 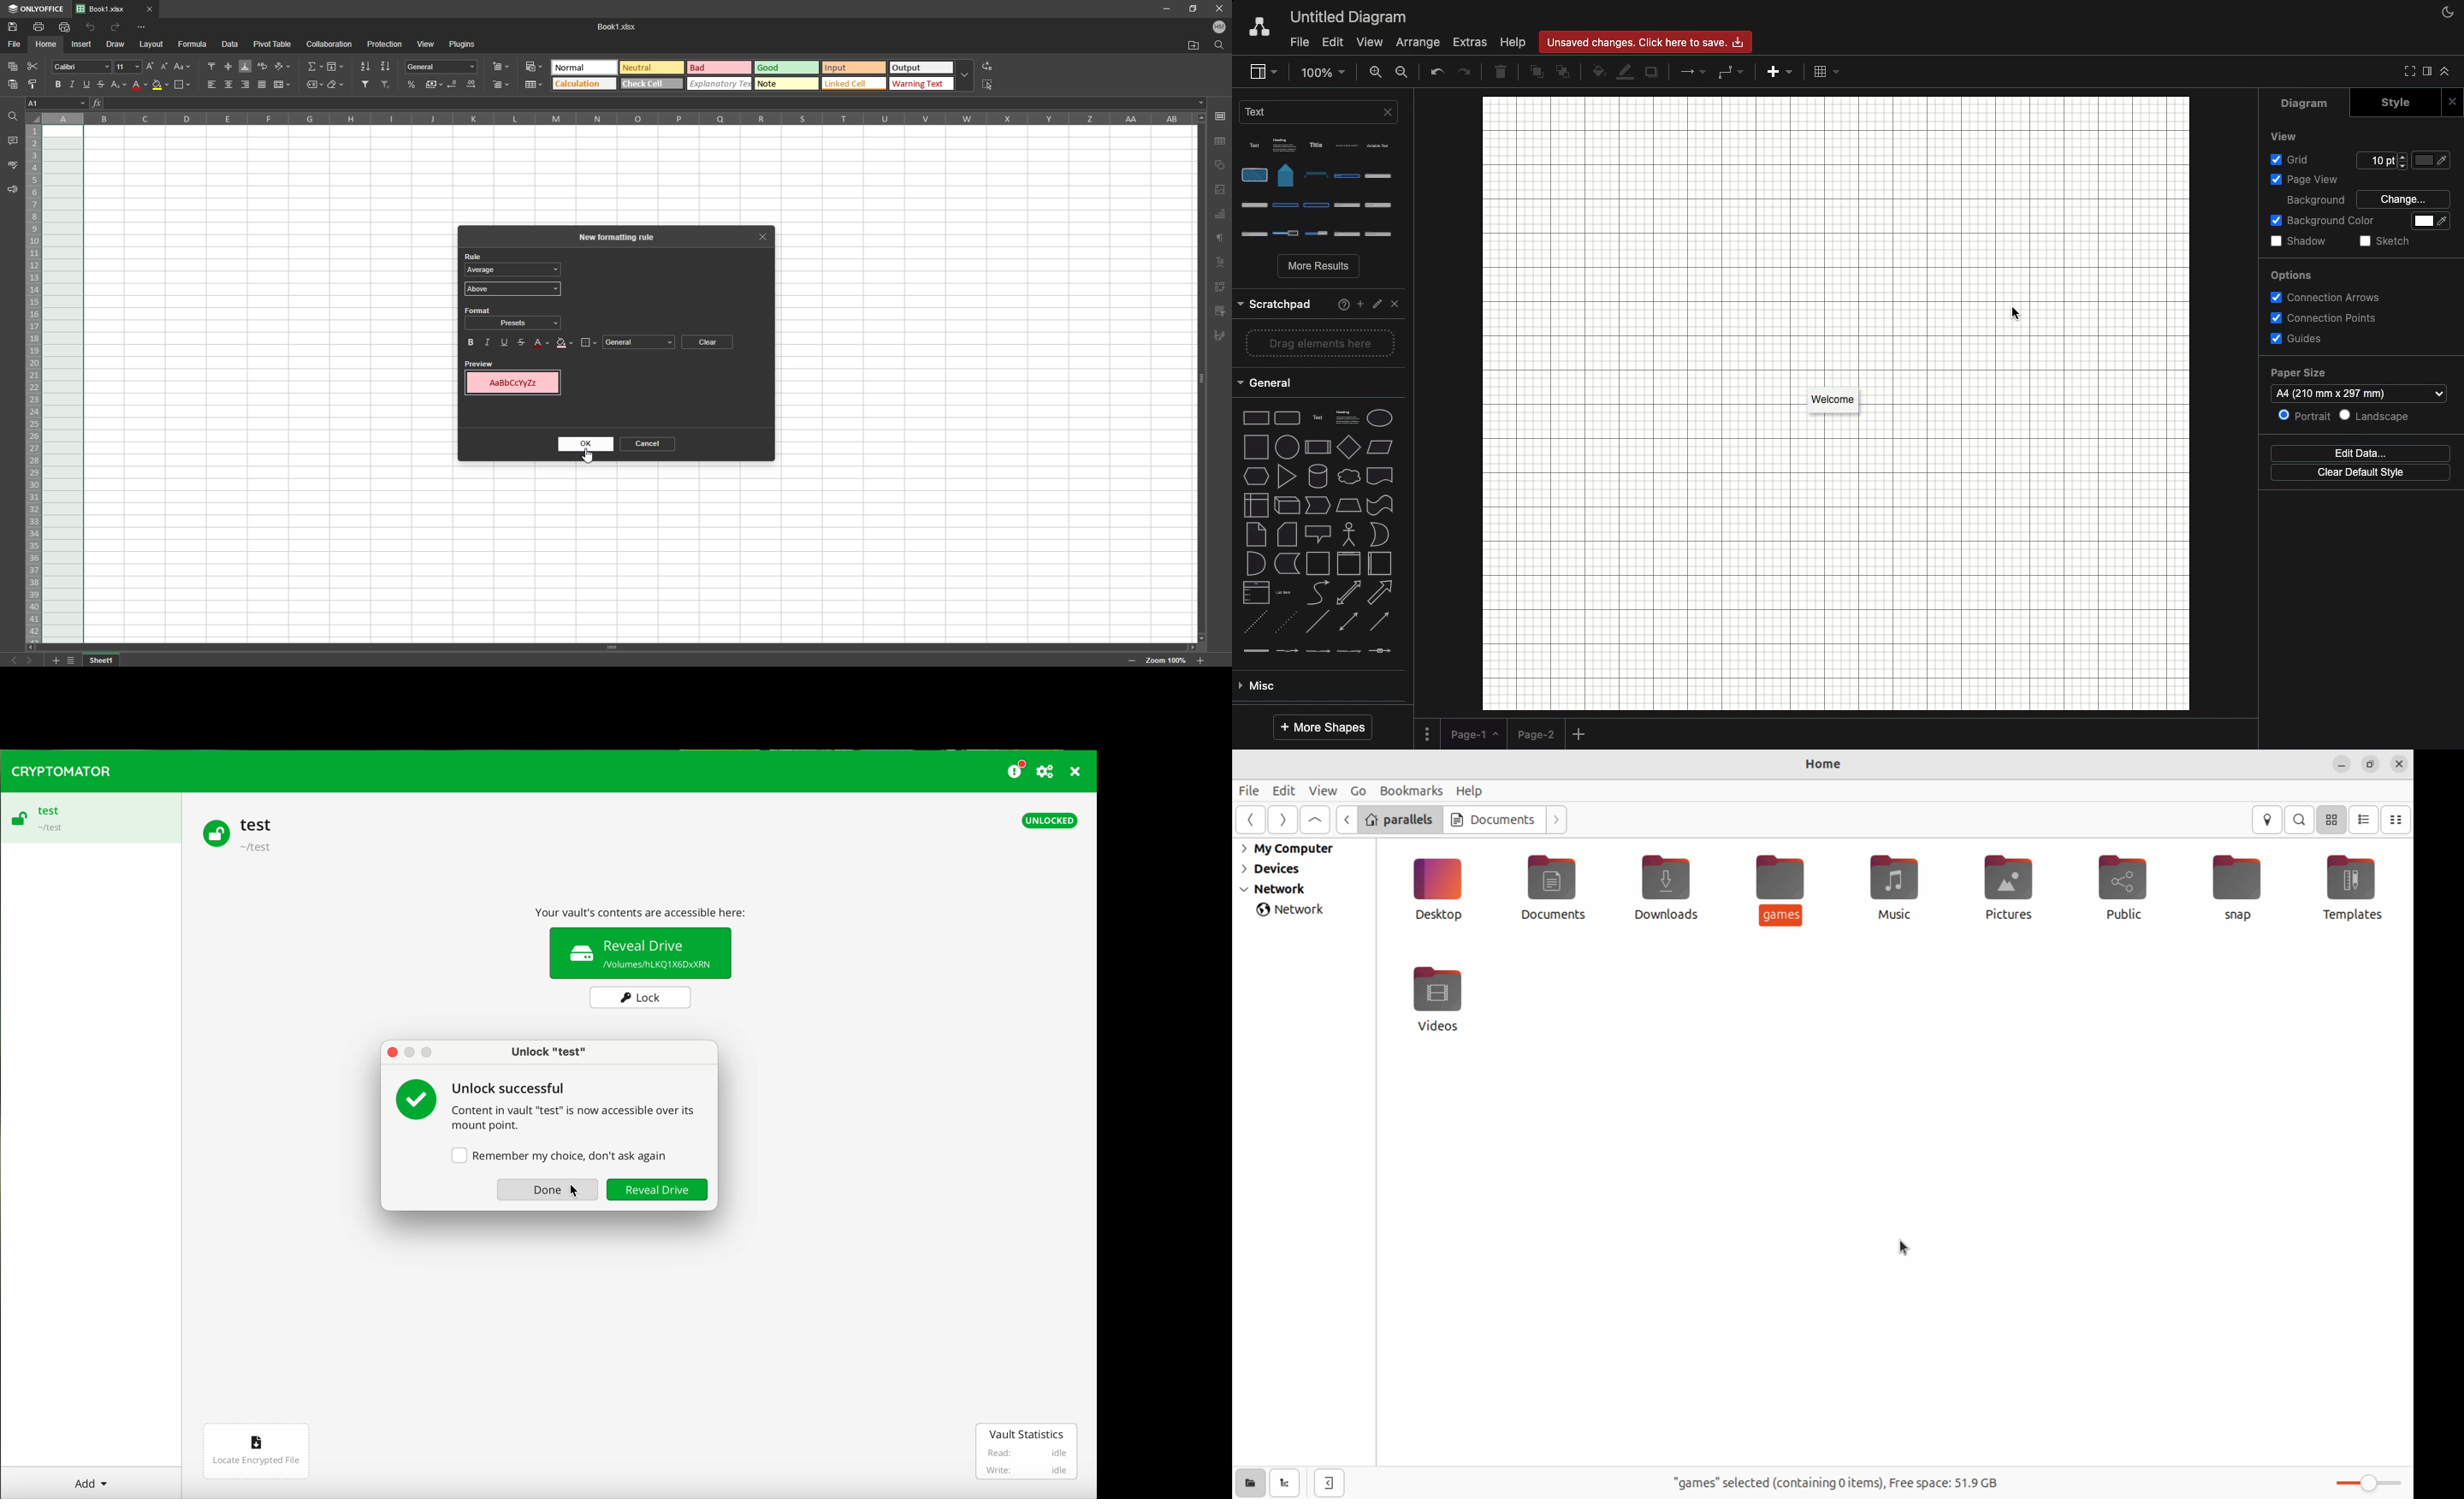 I want to click on clear, so click(x=336, y=85).